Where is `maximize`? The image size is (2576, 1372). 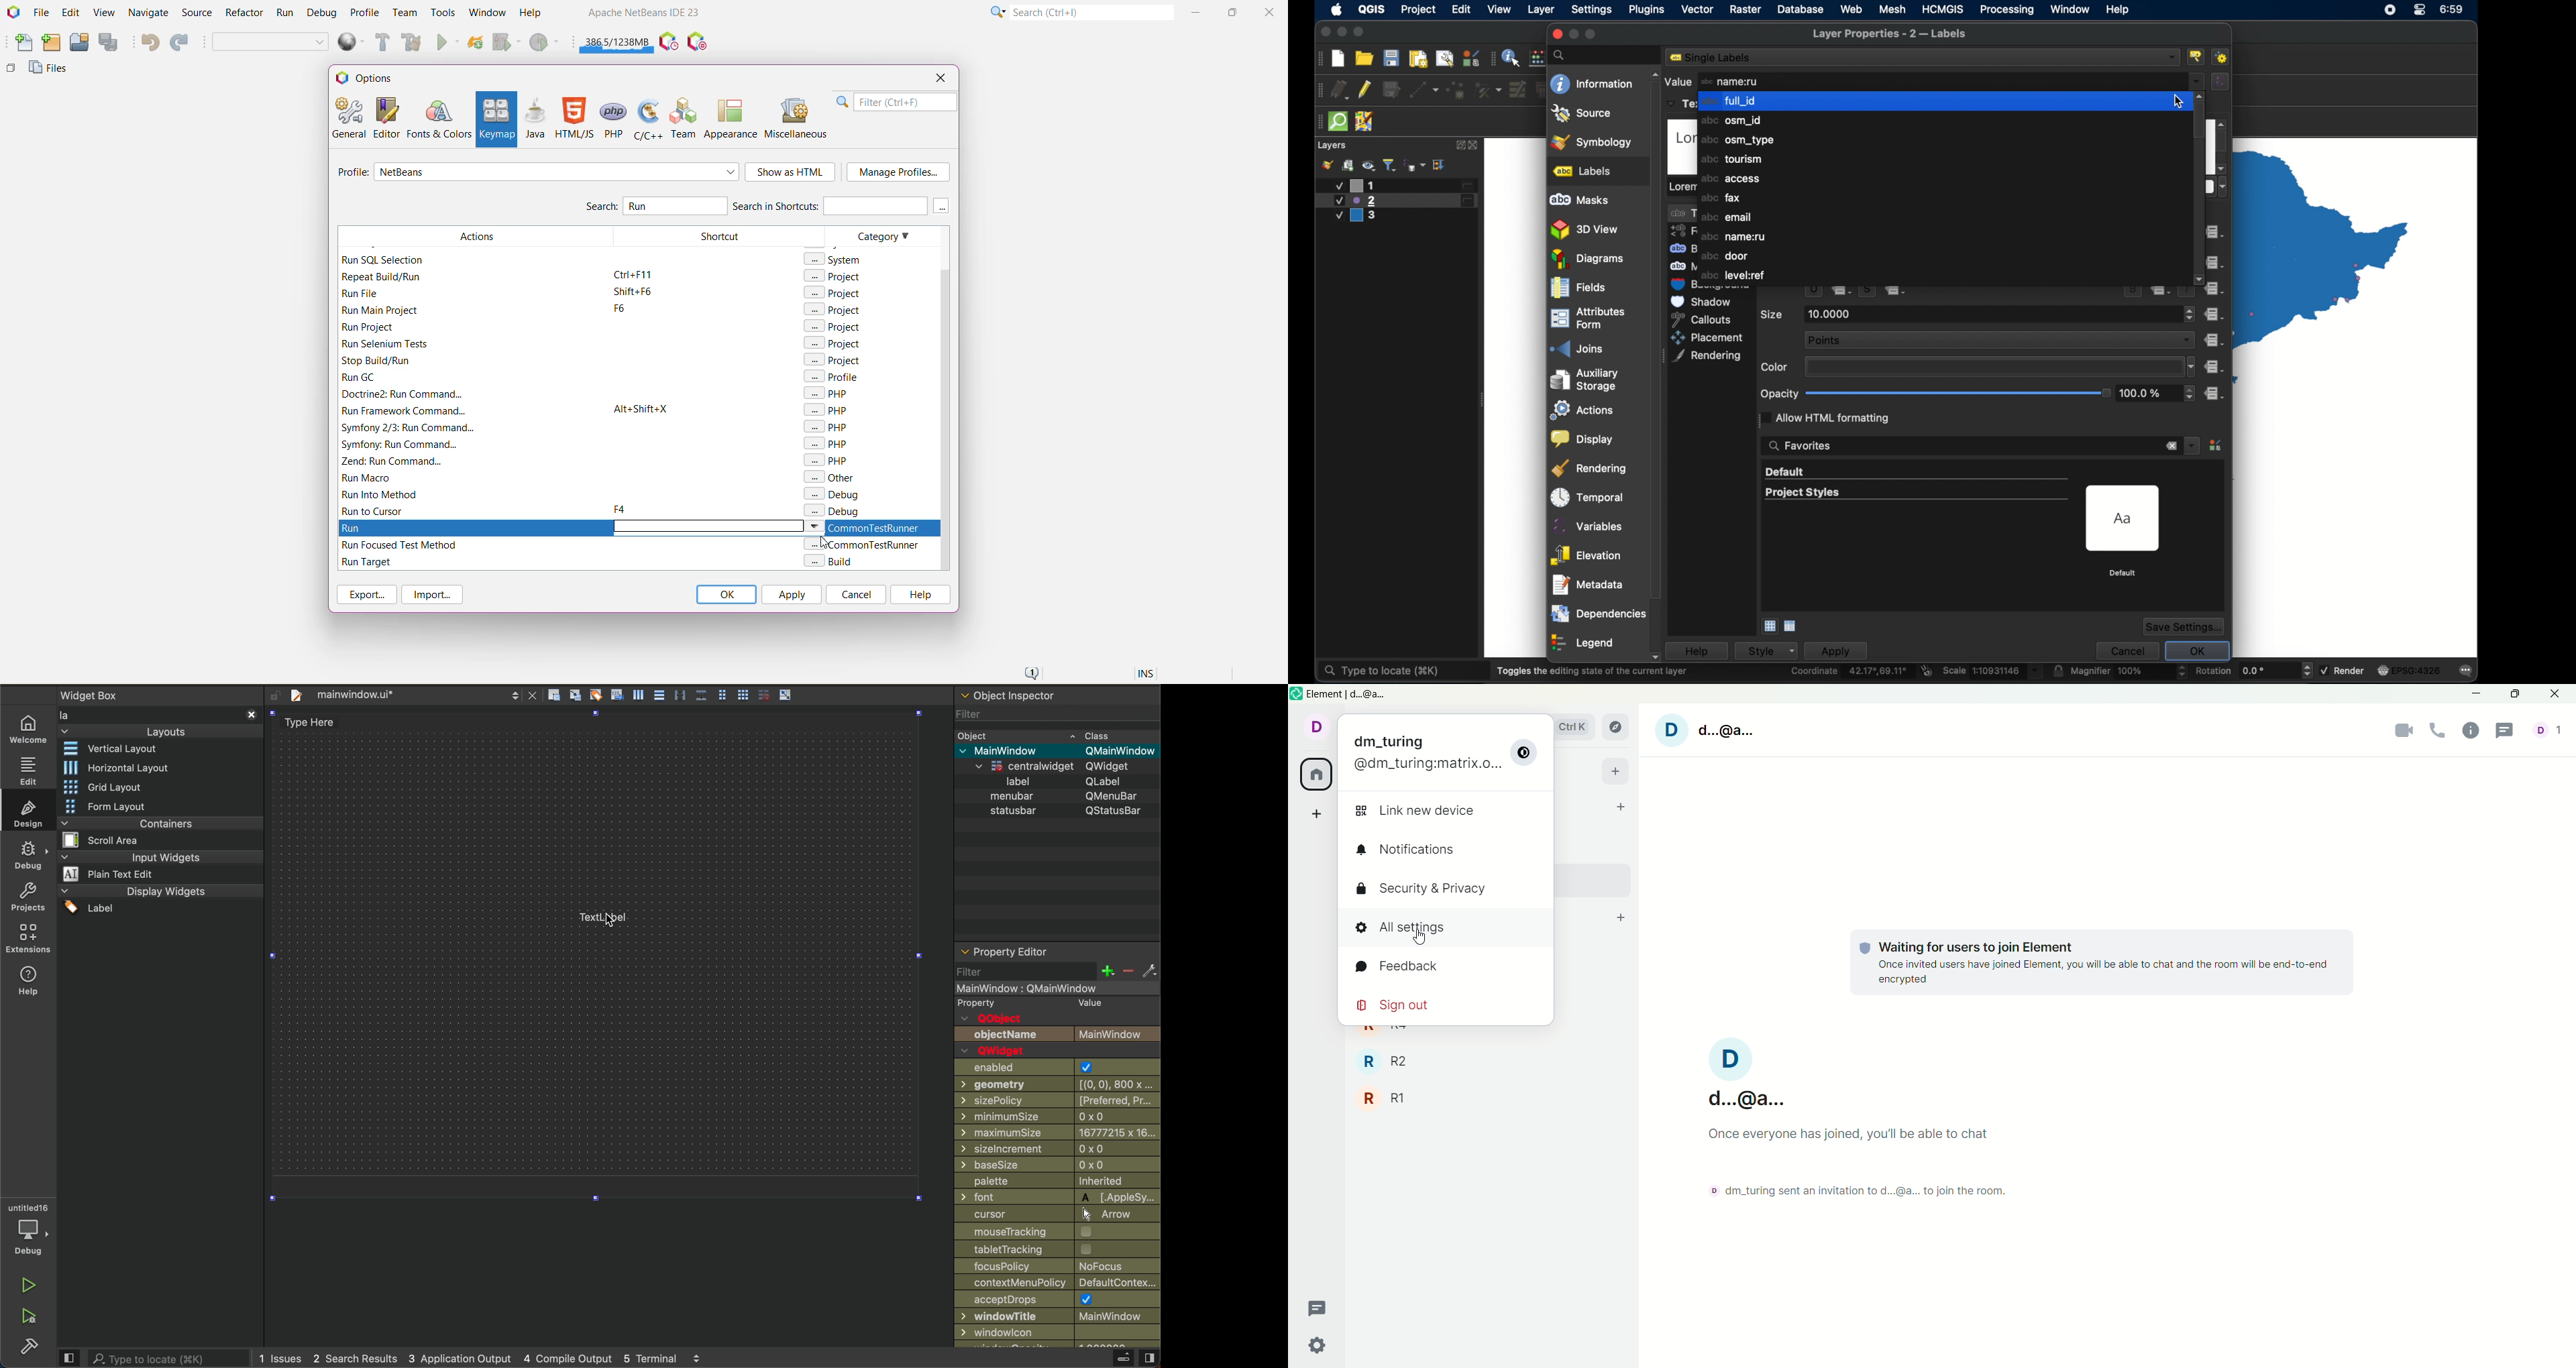
maximize is located at coordinates (2514, 694).